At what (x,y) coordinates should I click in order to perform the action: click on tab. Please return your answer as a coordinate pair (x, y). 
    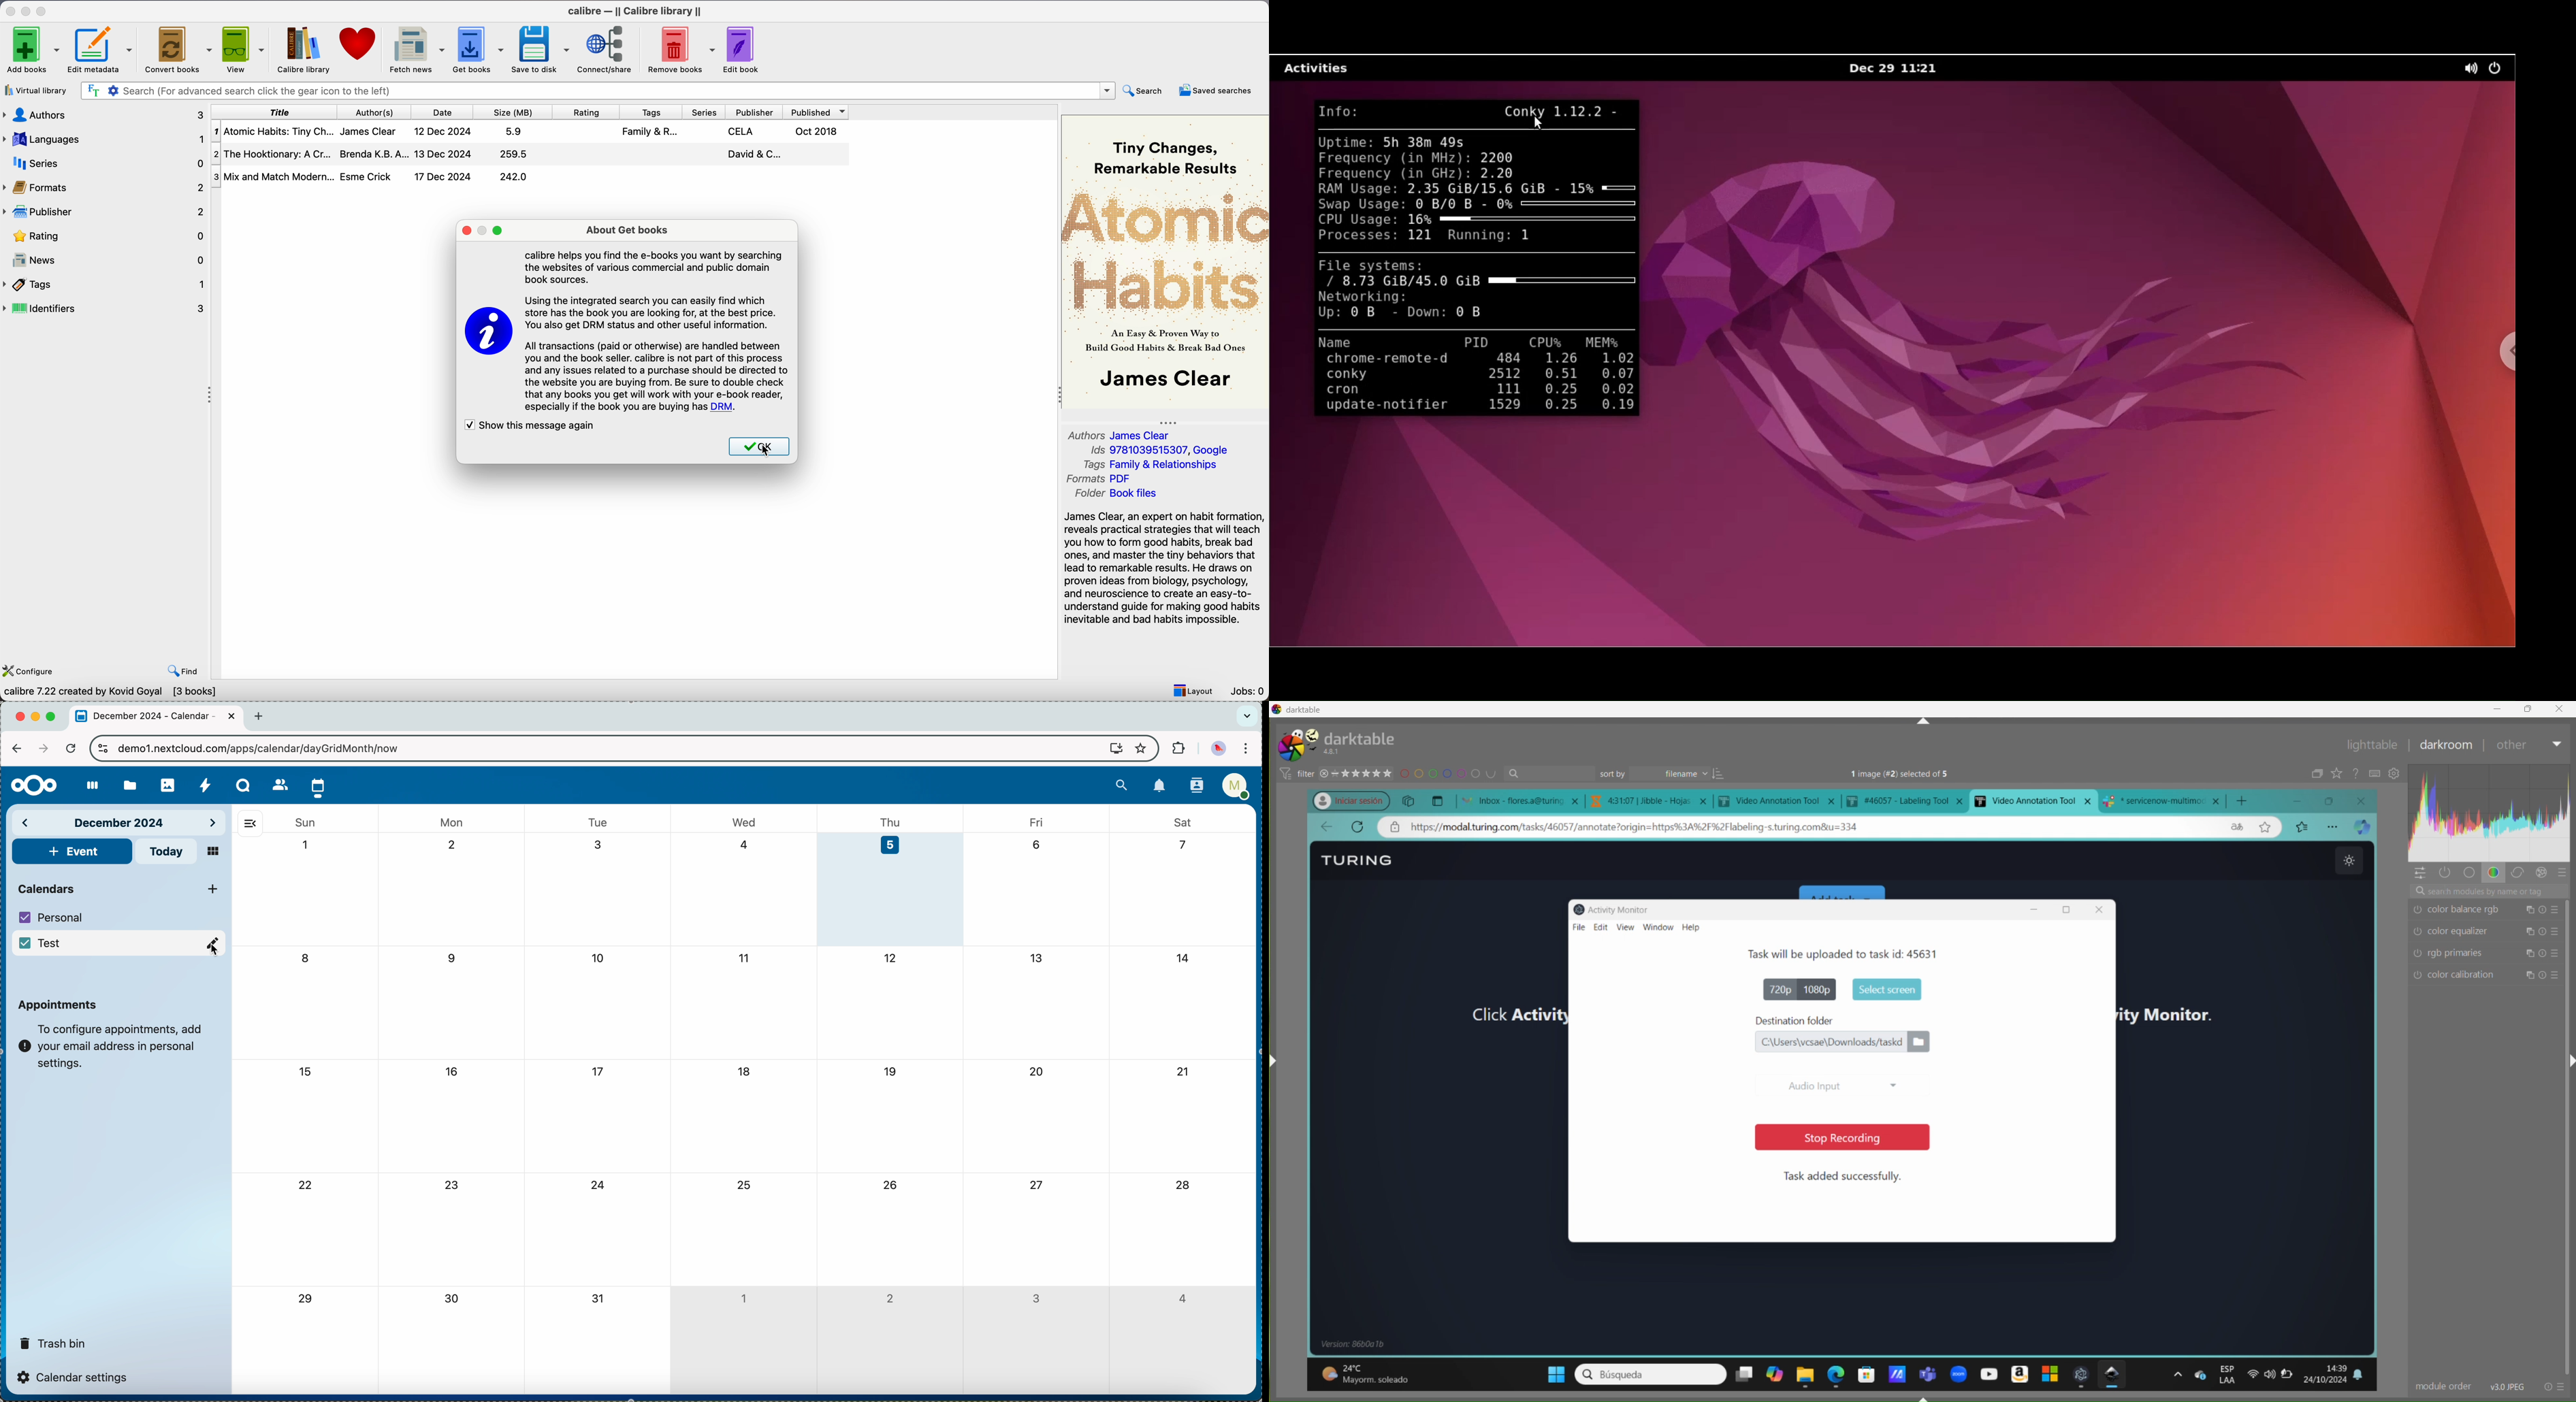
    Looking at the image, I should click on (1780, 802).